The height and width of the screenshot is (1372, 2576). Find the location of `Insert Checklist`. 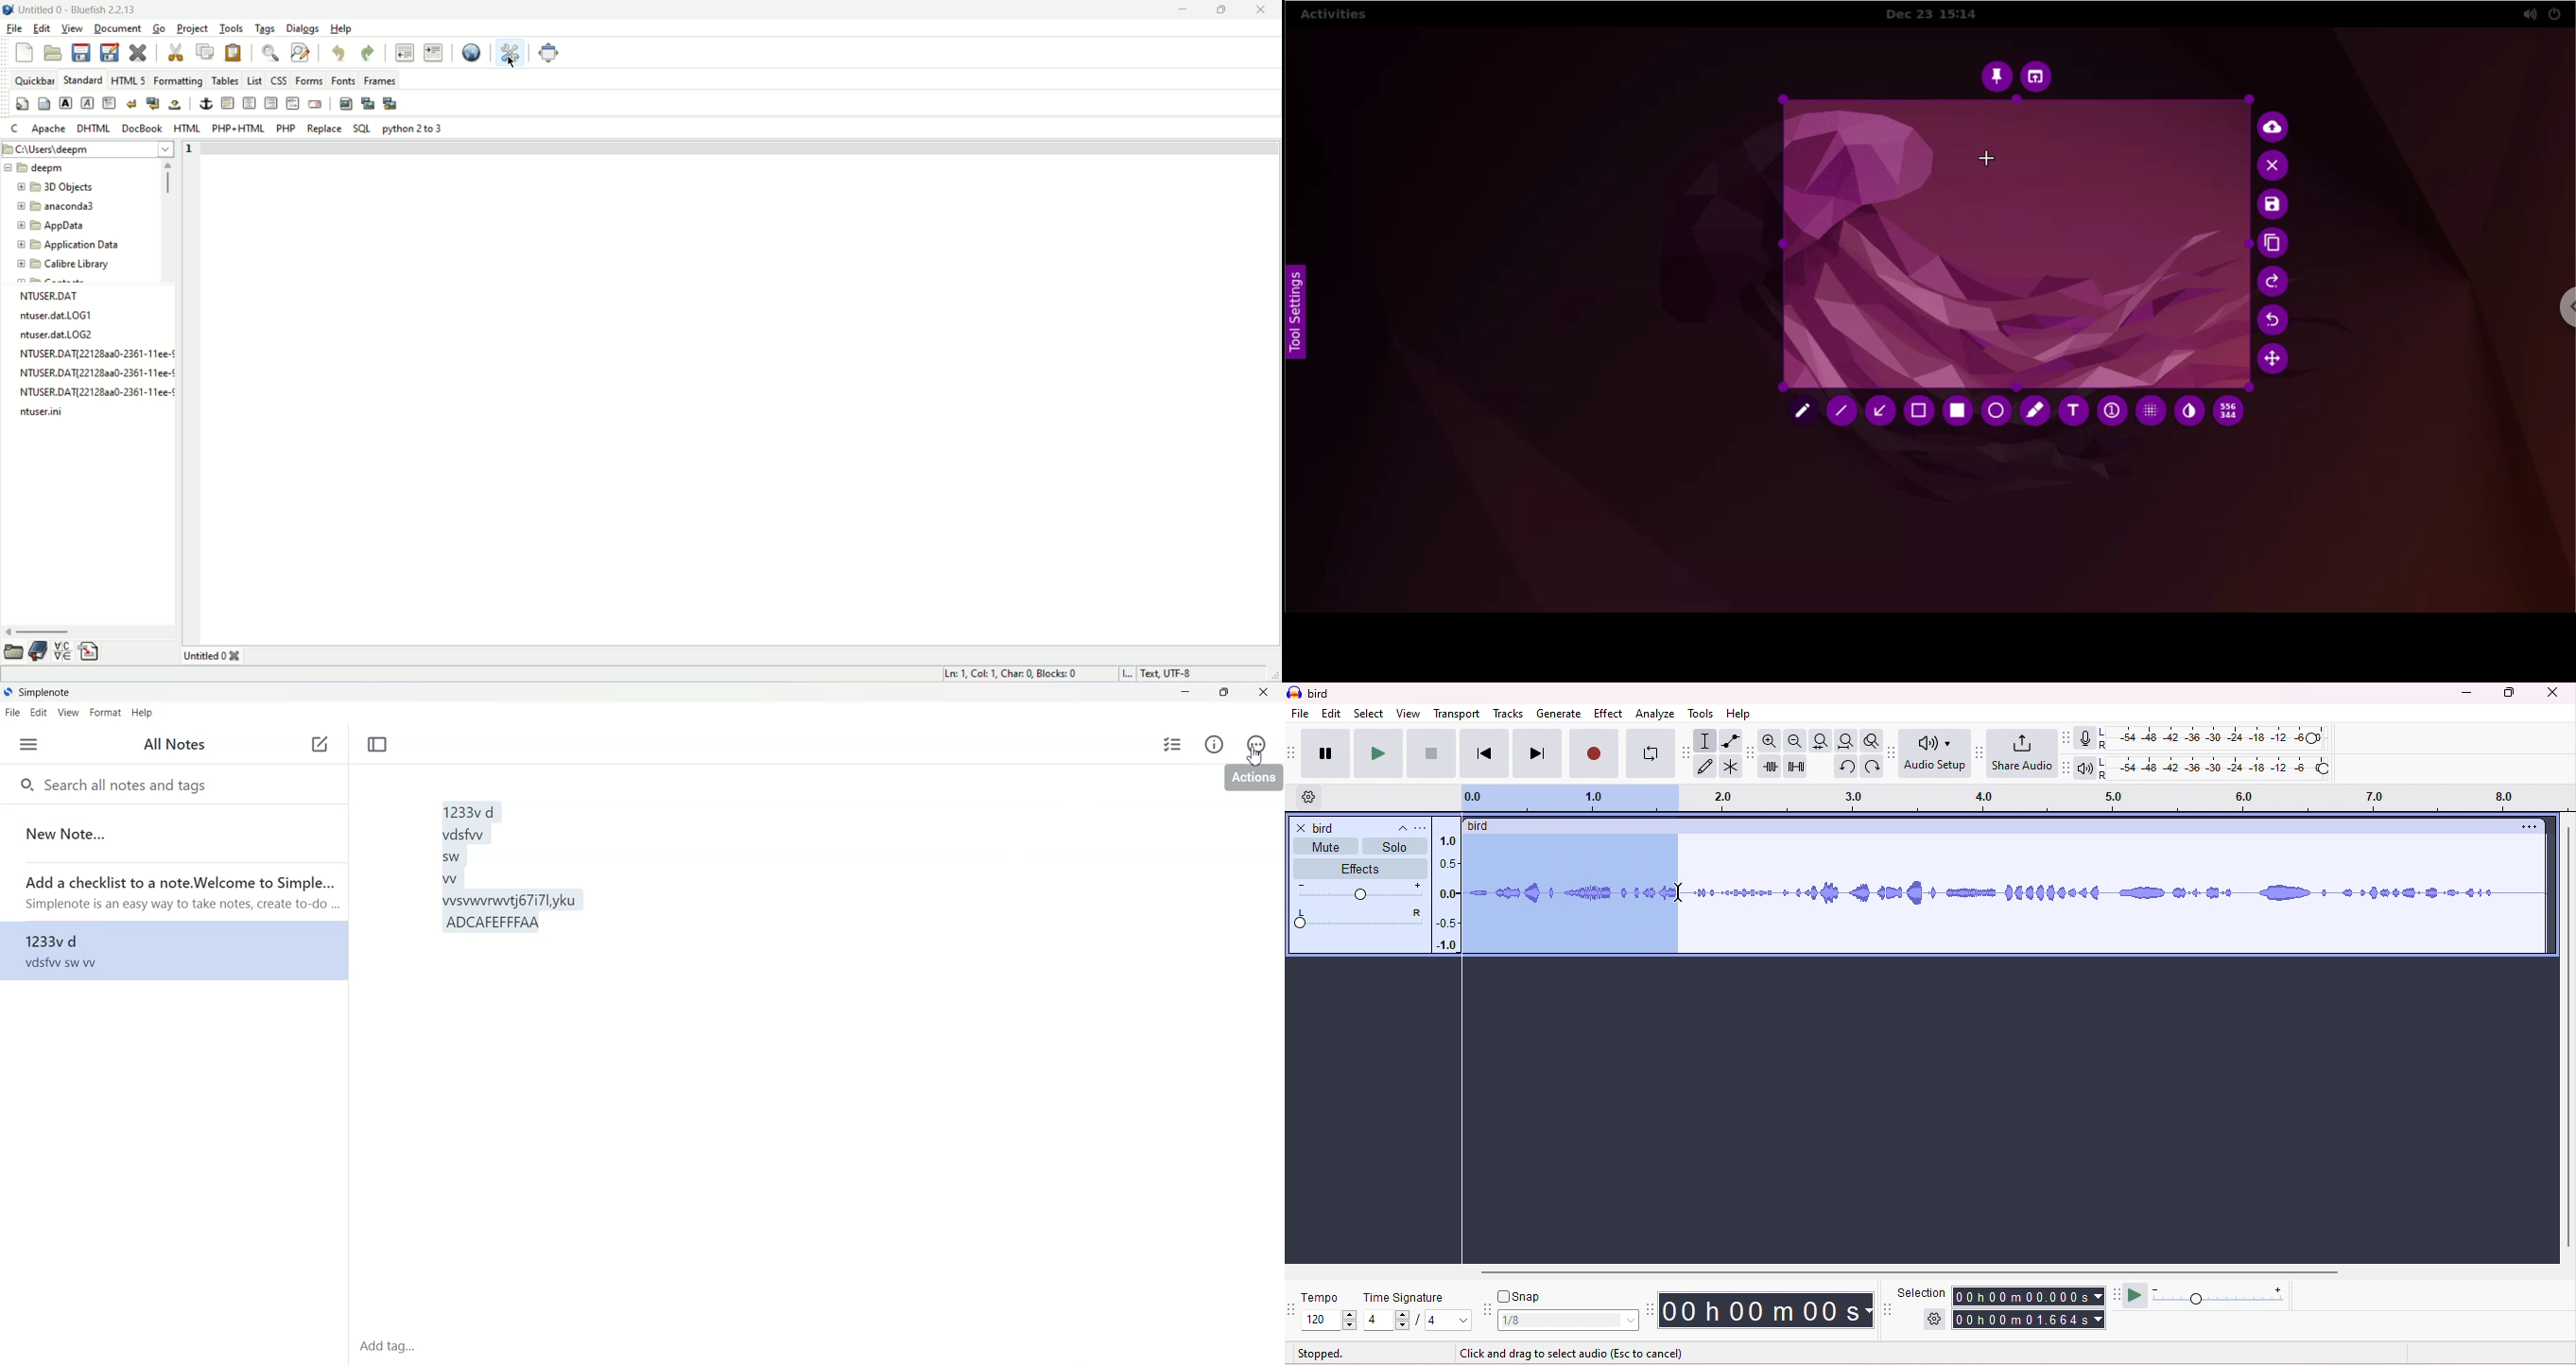

Insert Checklist is located at coordinates (1173, 743).